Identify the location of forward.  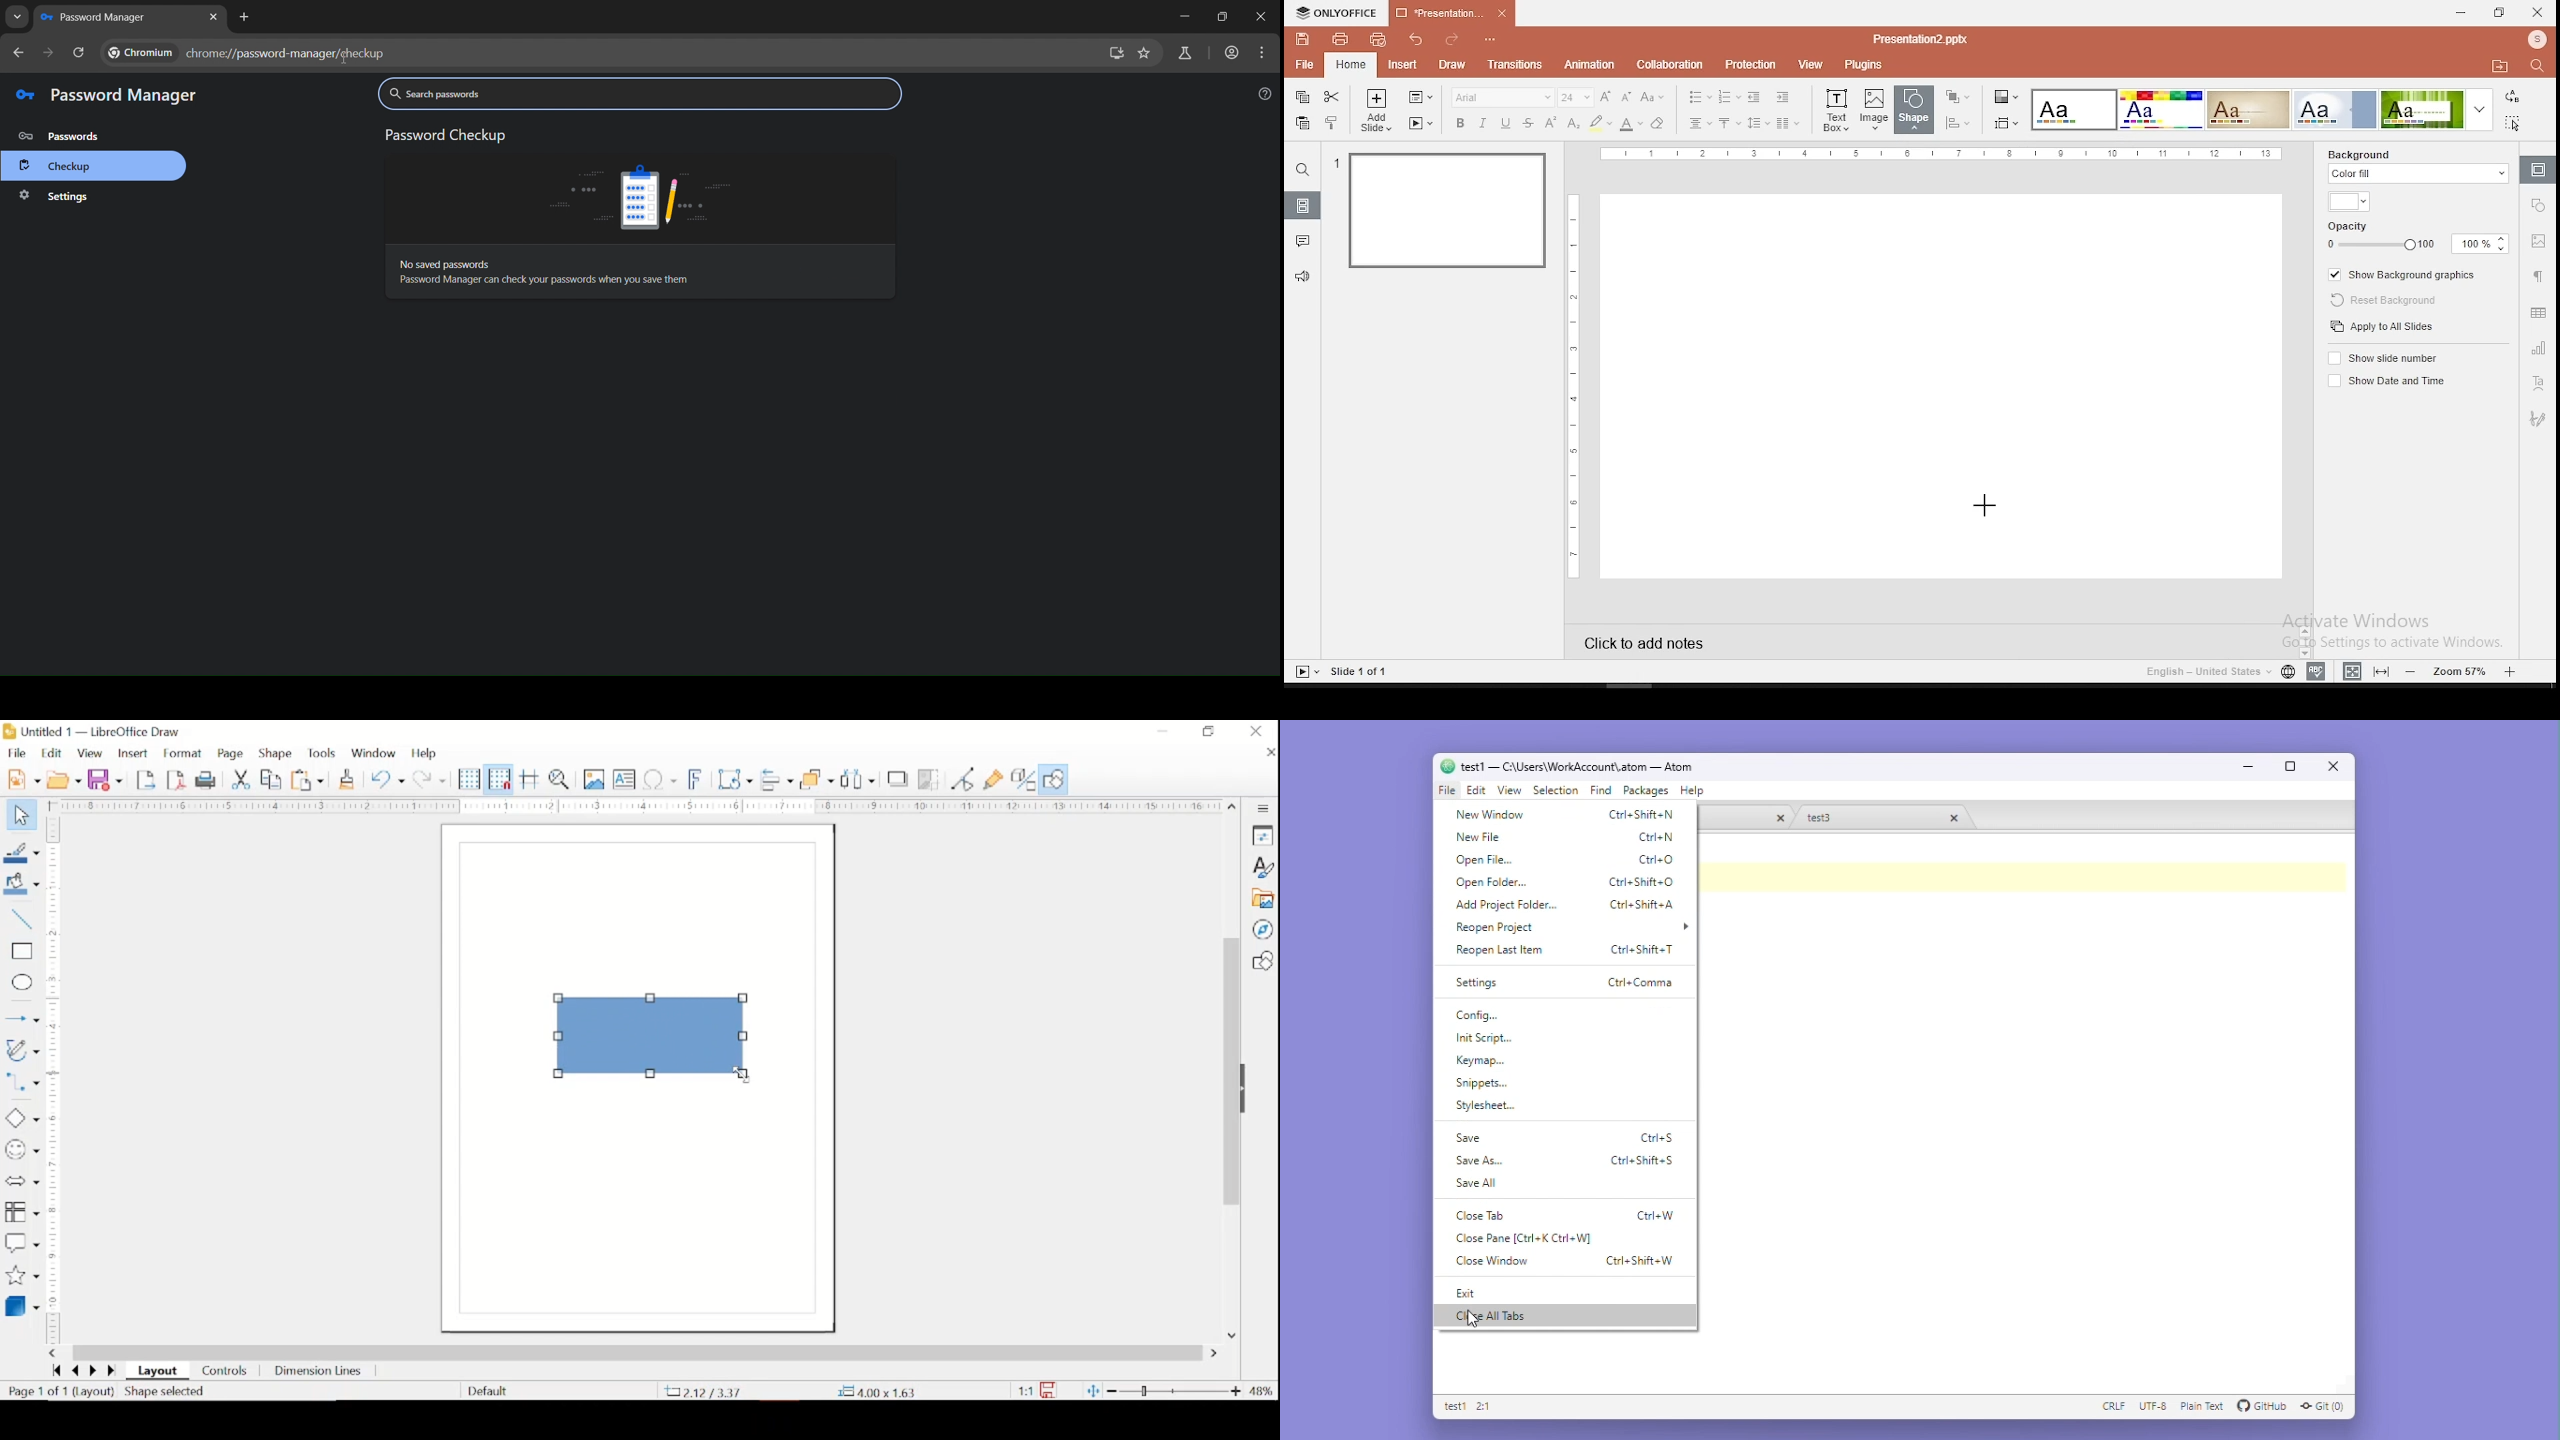
(113, 1372).